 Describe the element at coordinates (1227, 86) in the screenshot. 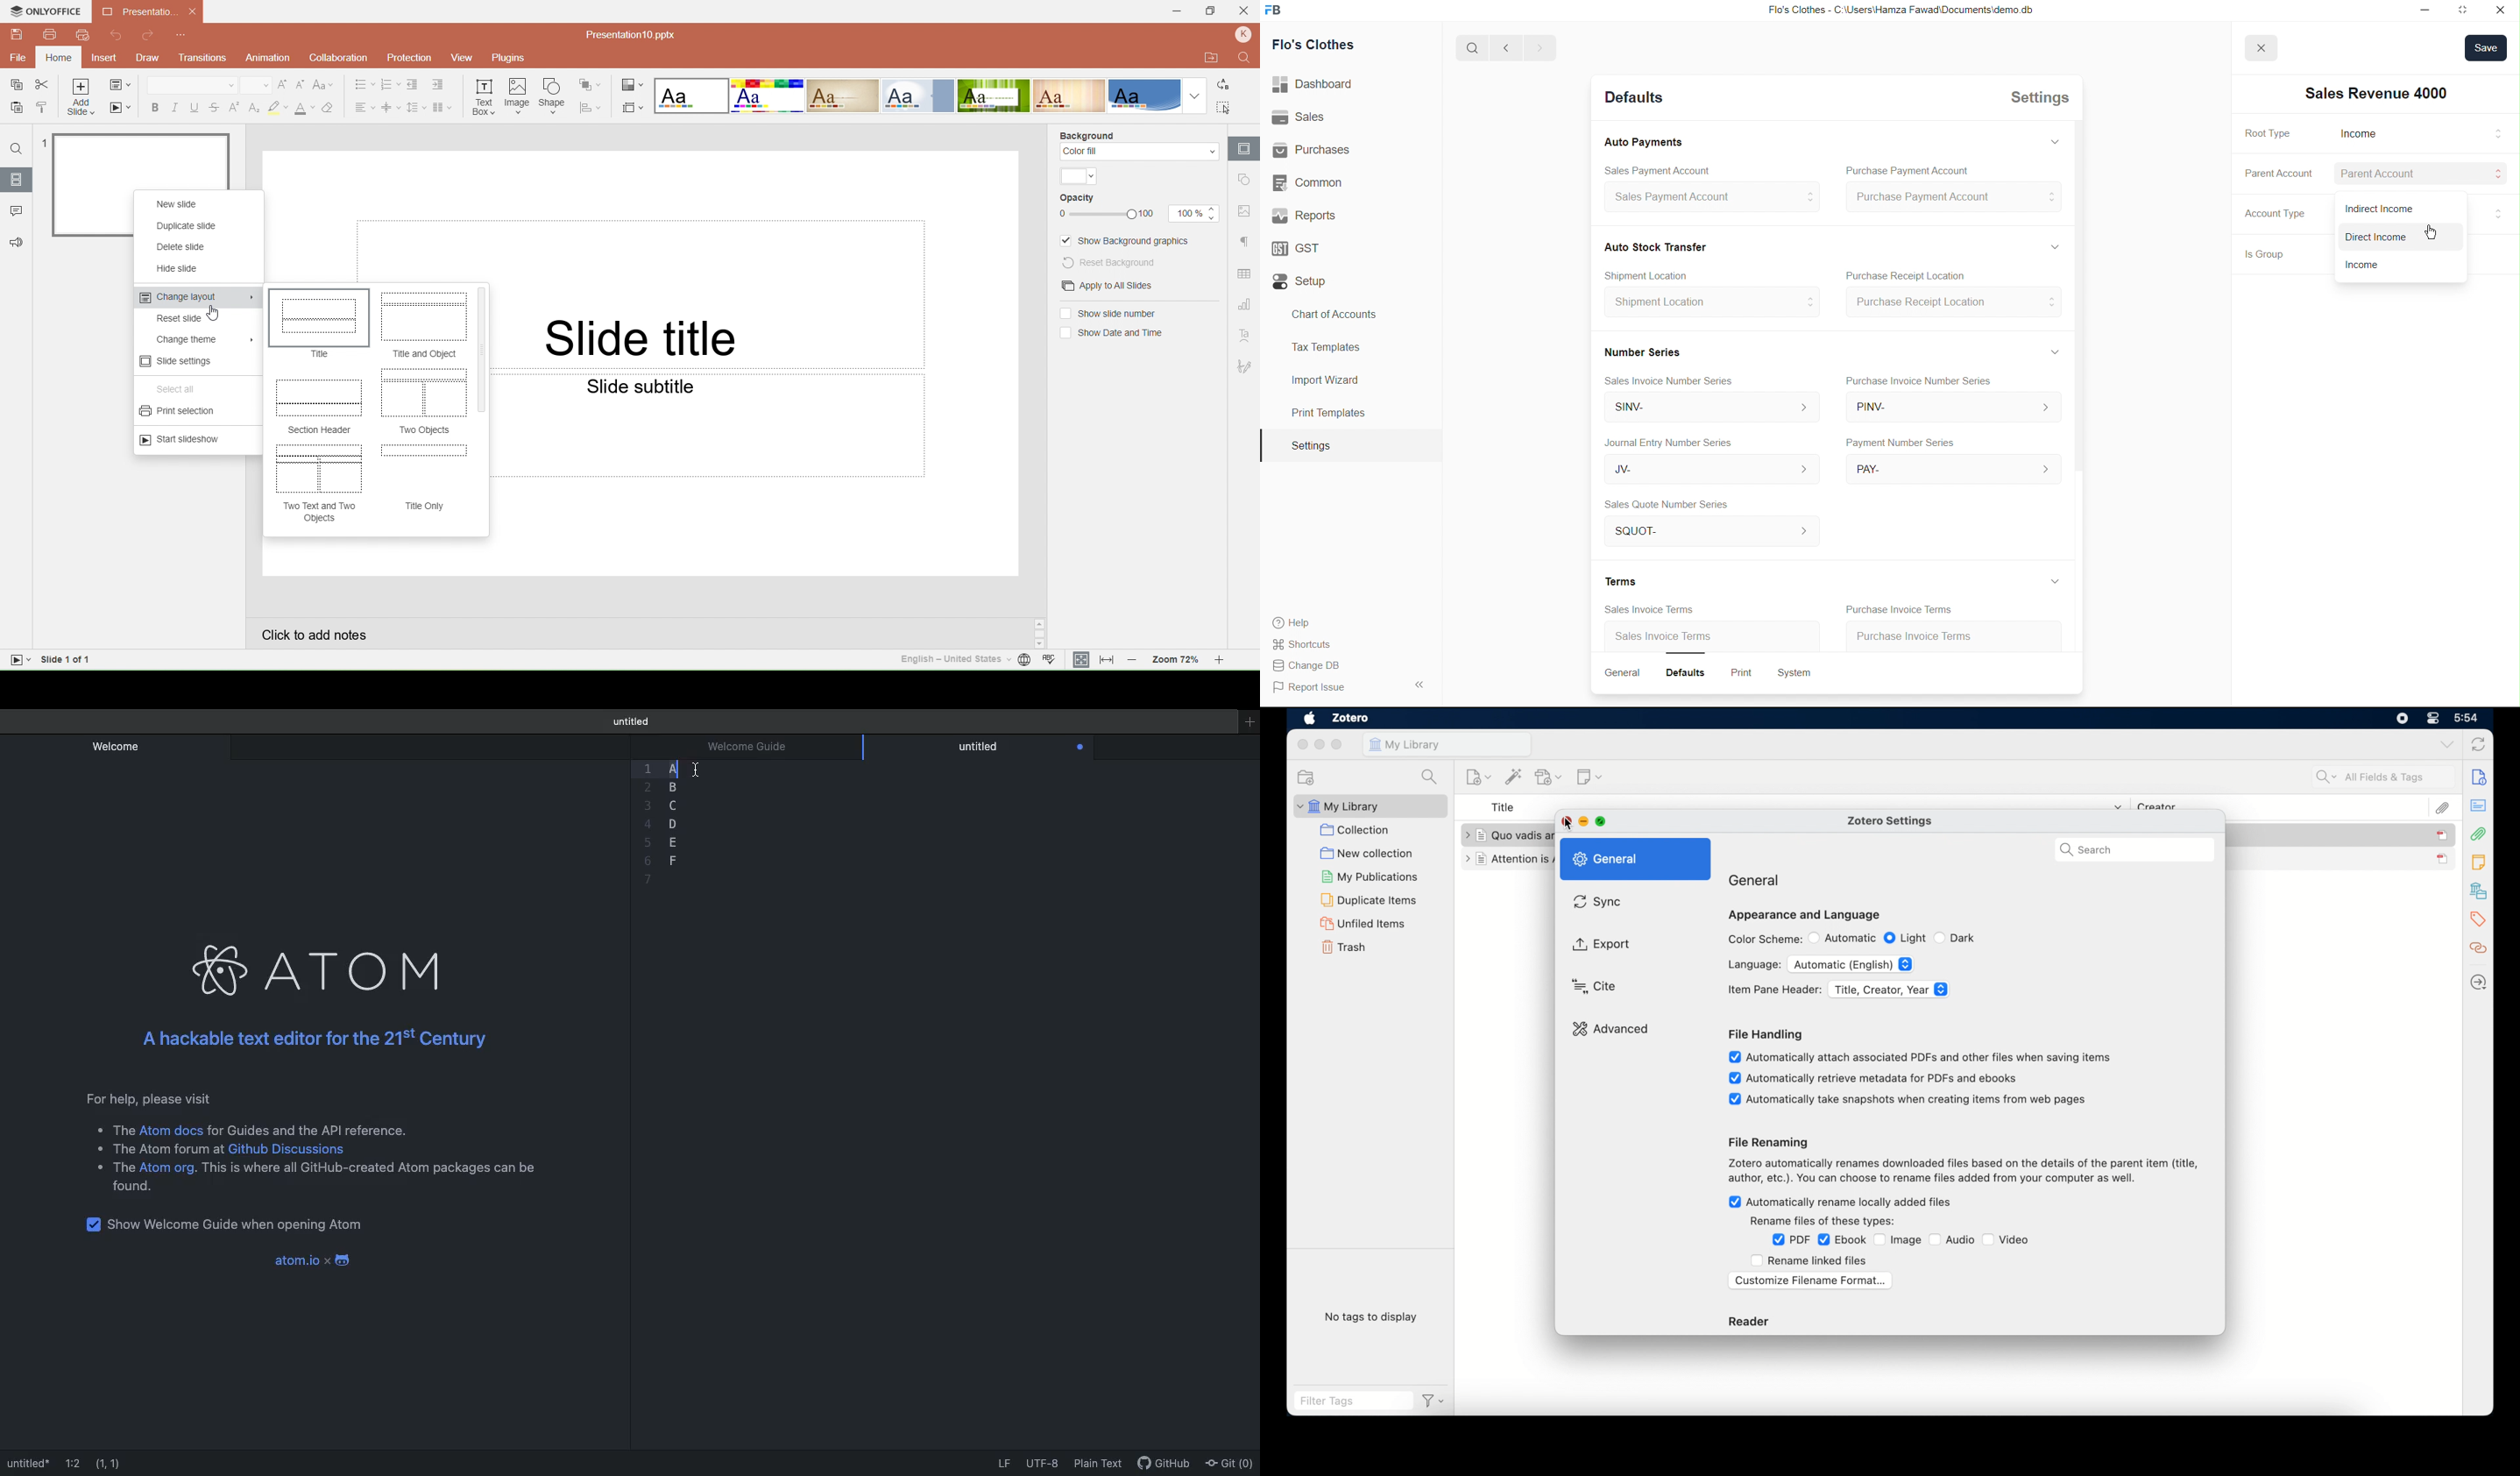

I see `Replace` at that location.